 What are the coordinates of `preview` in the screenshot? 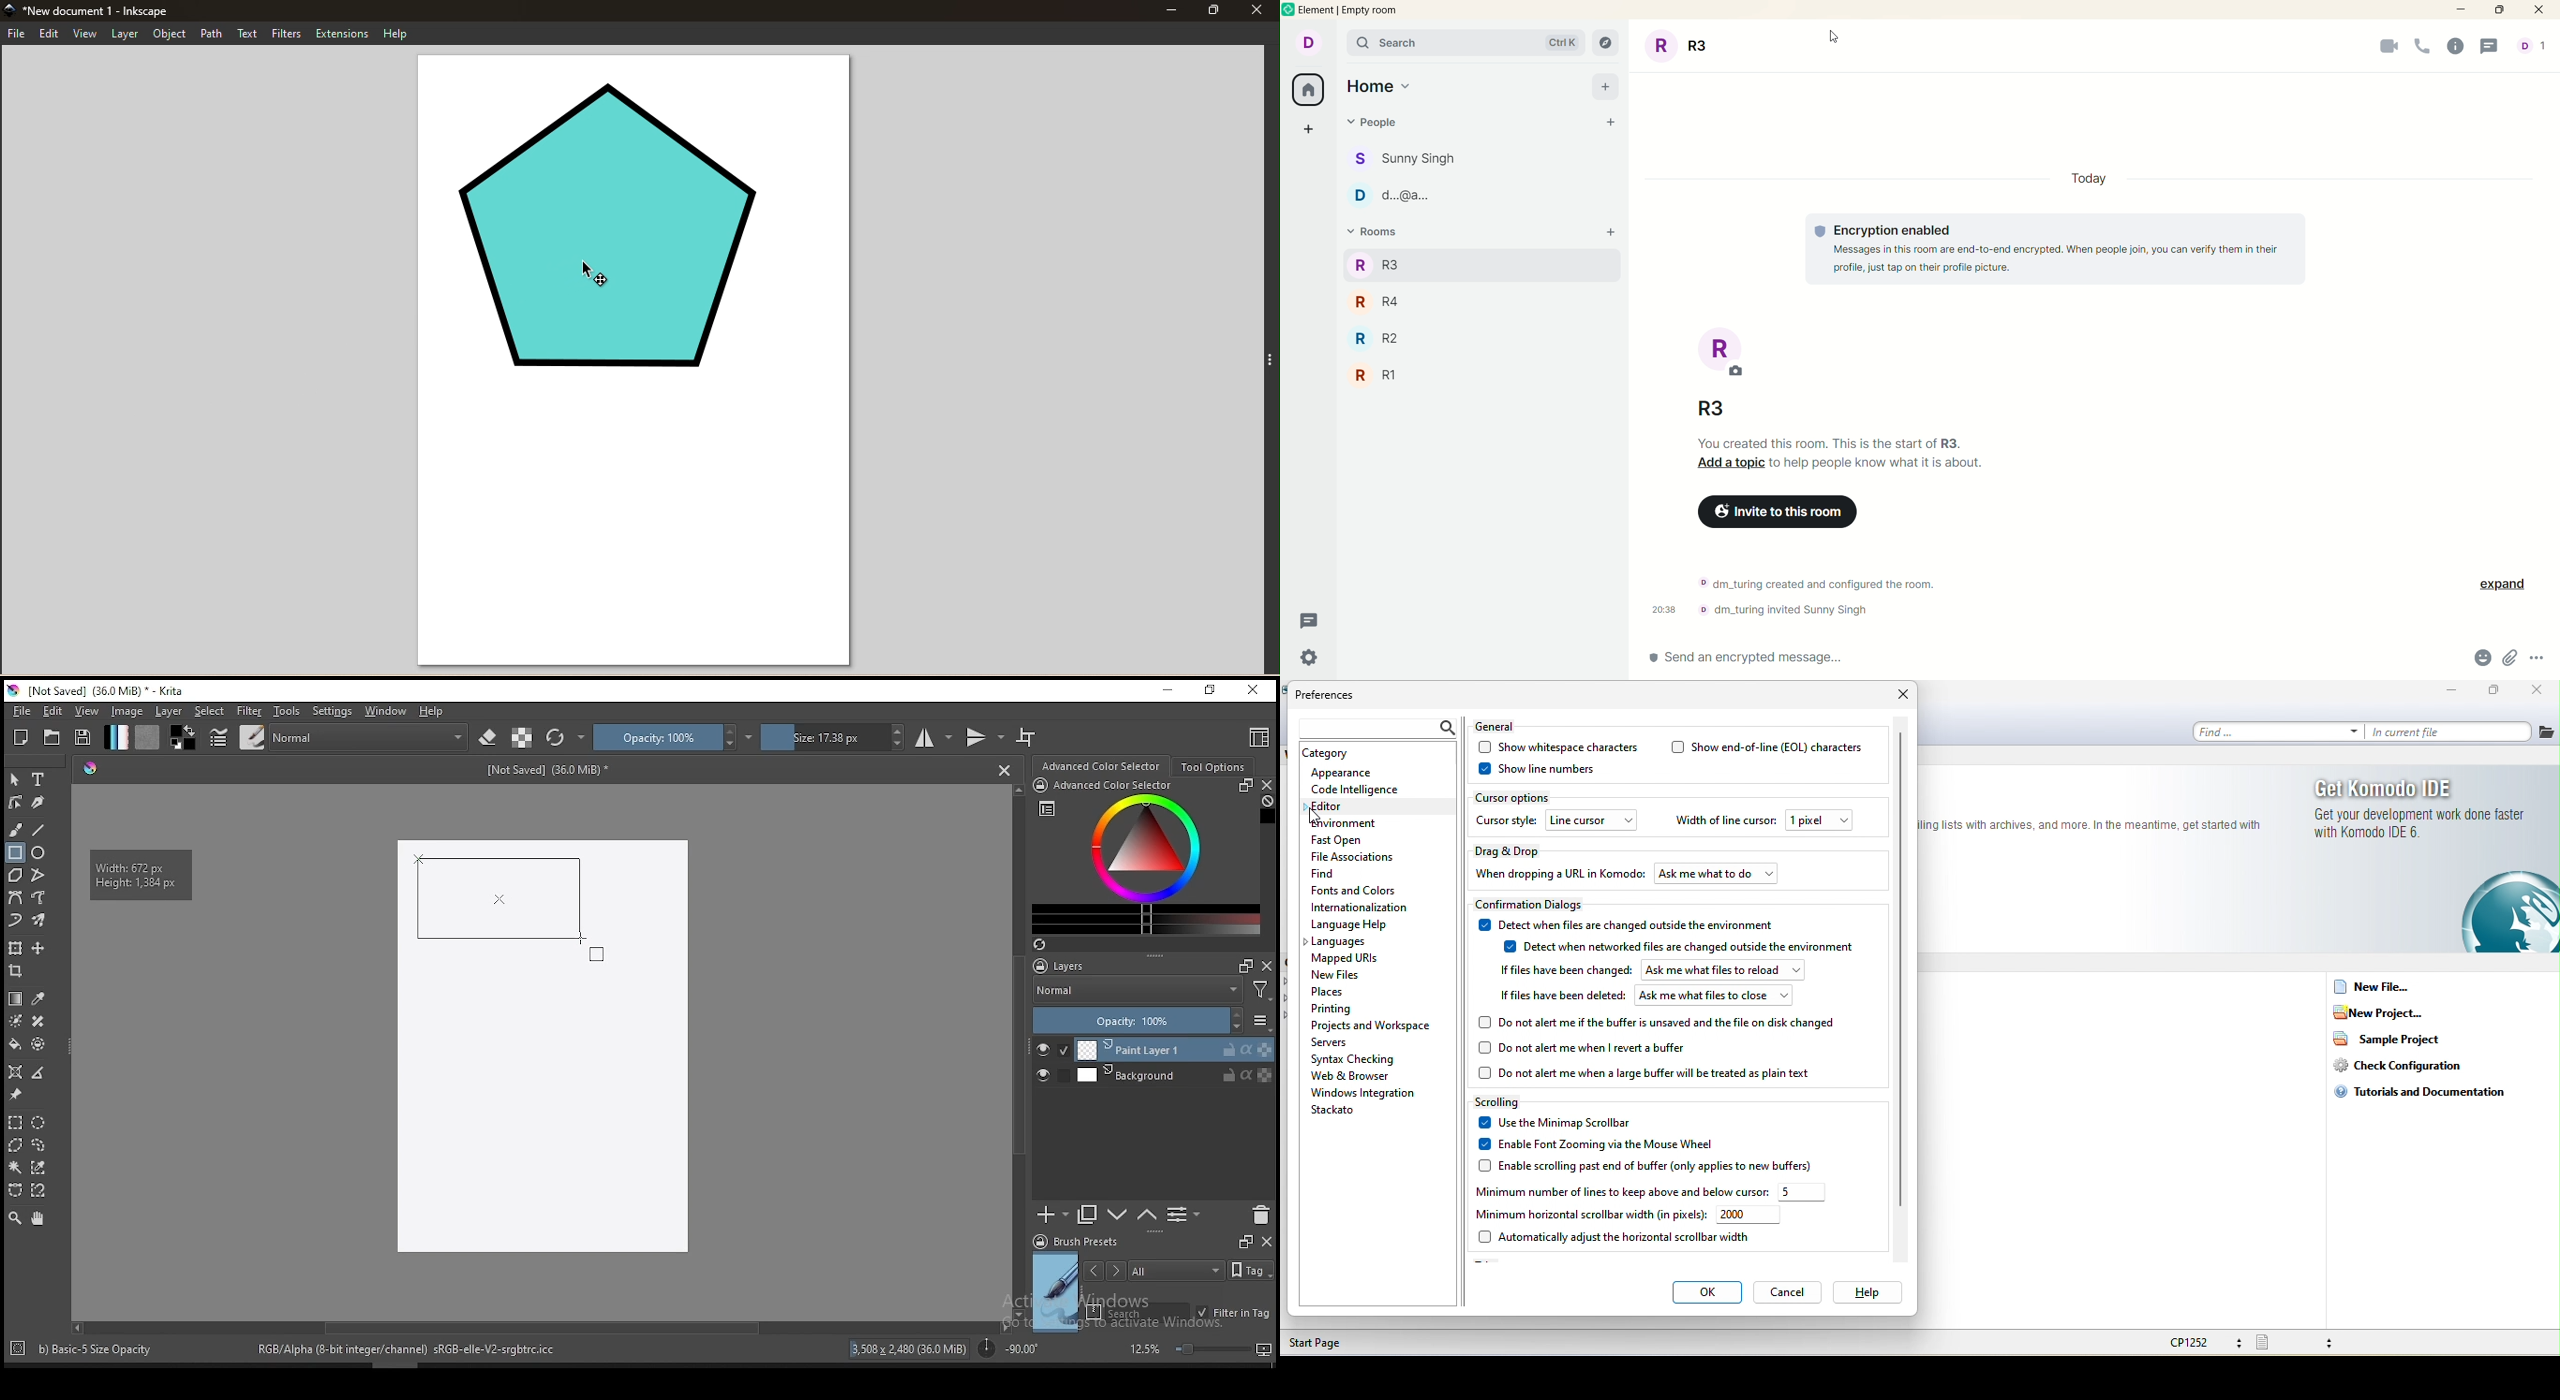 It's located at (1056, 1292).